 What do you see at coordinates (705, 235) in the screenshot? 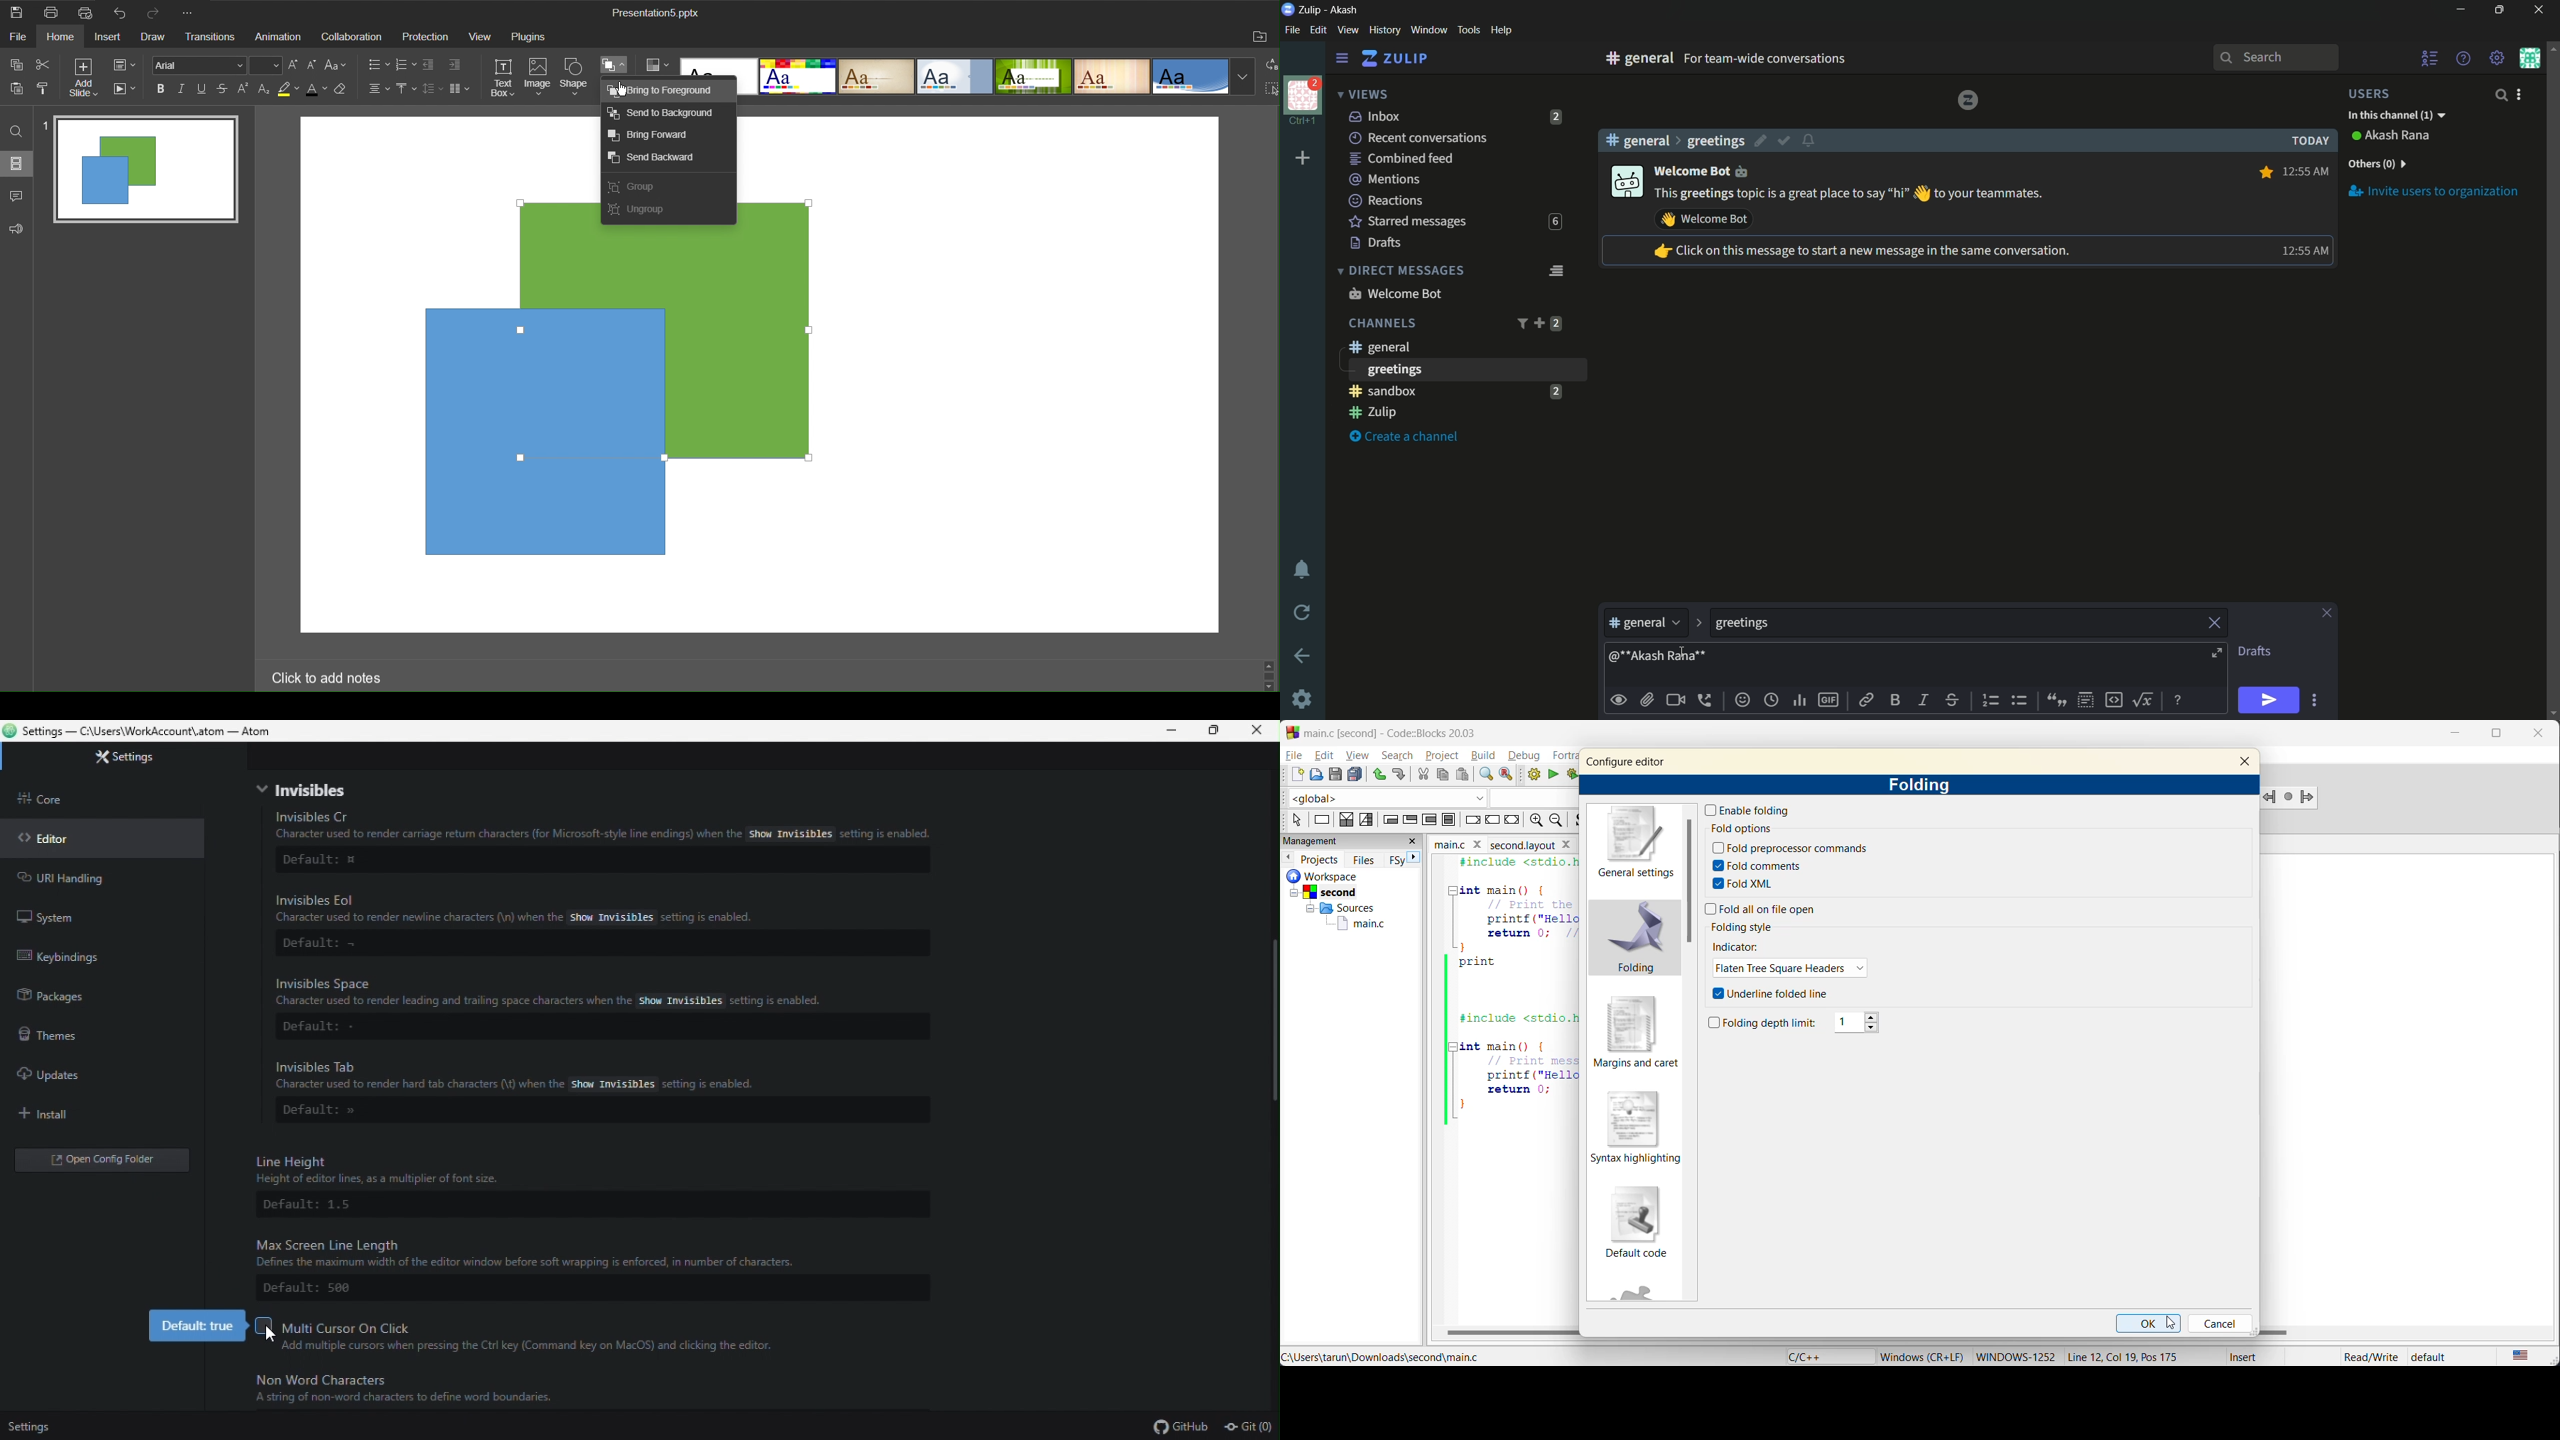
I see `shape` at bounding box center [705, 235].